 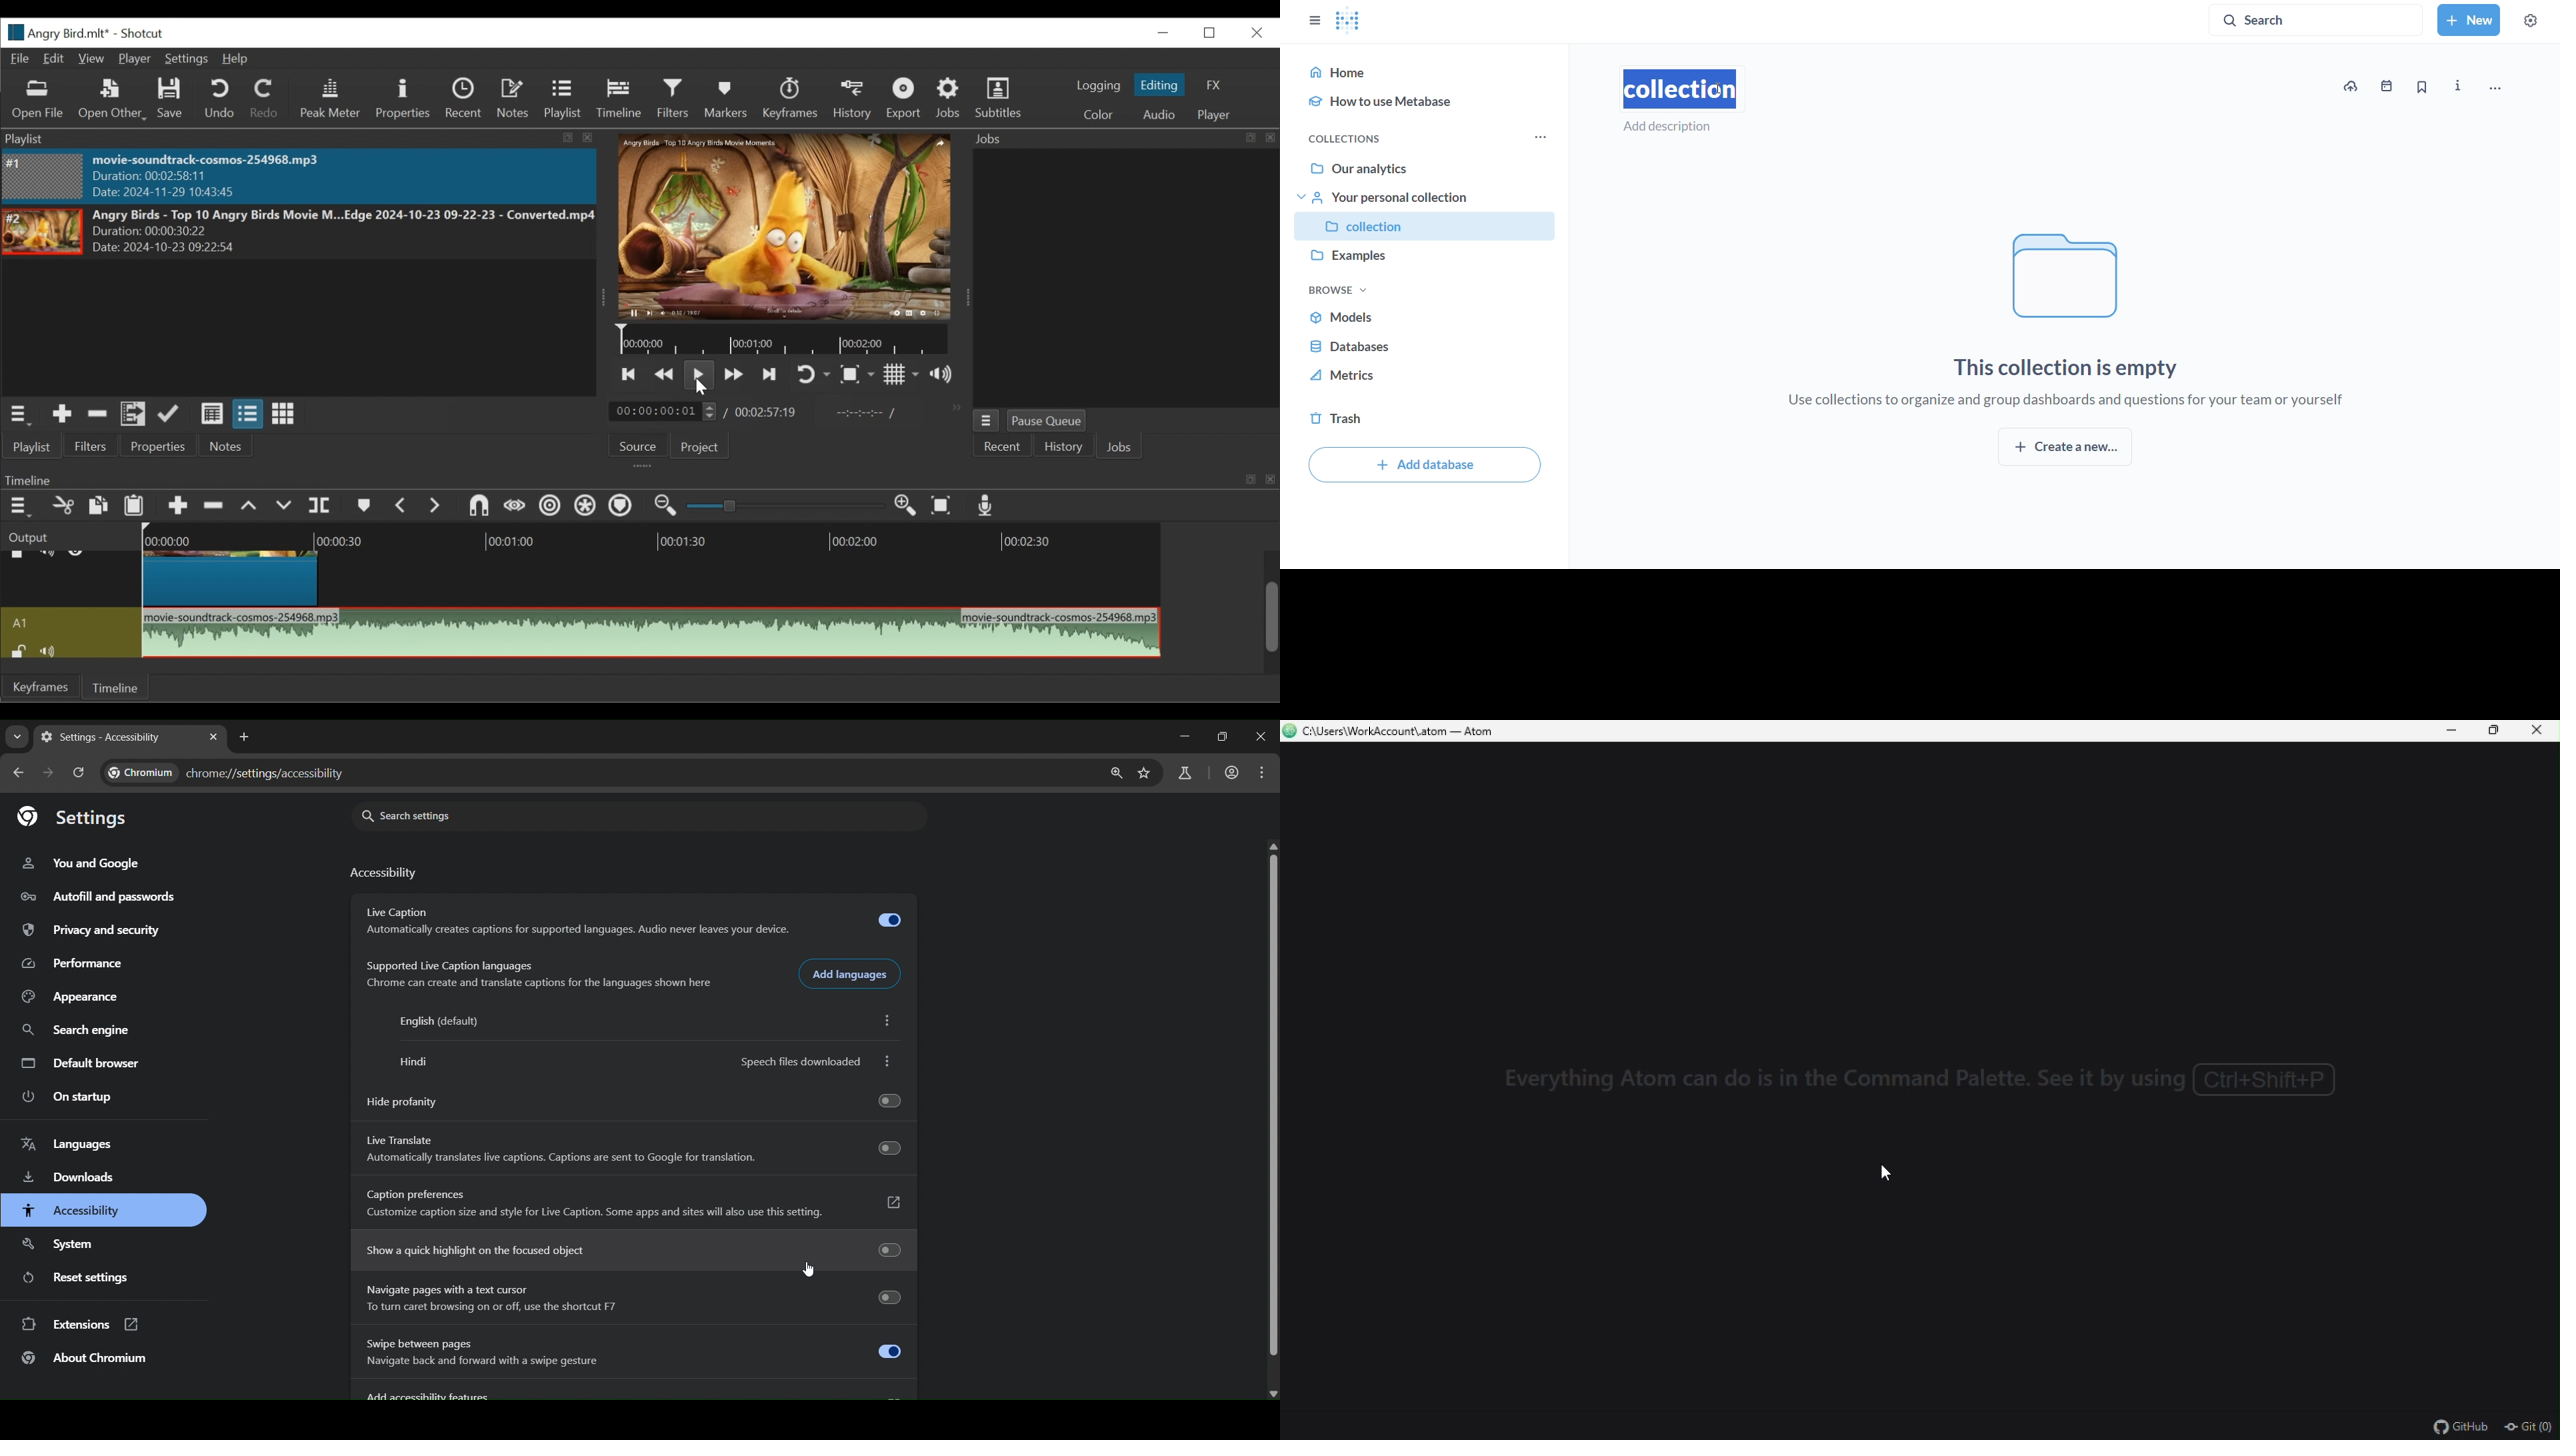 What do you see at coordinates (1119, 139) in the screenshot?
I see `Jobs Panel` at bounding box center [1119, 139].